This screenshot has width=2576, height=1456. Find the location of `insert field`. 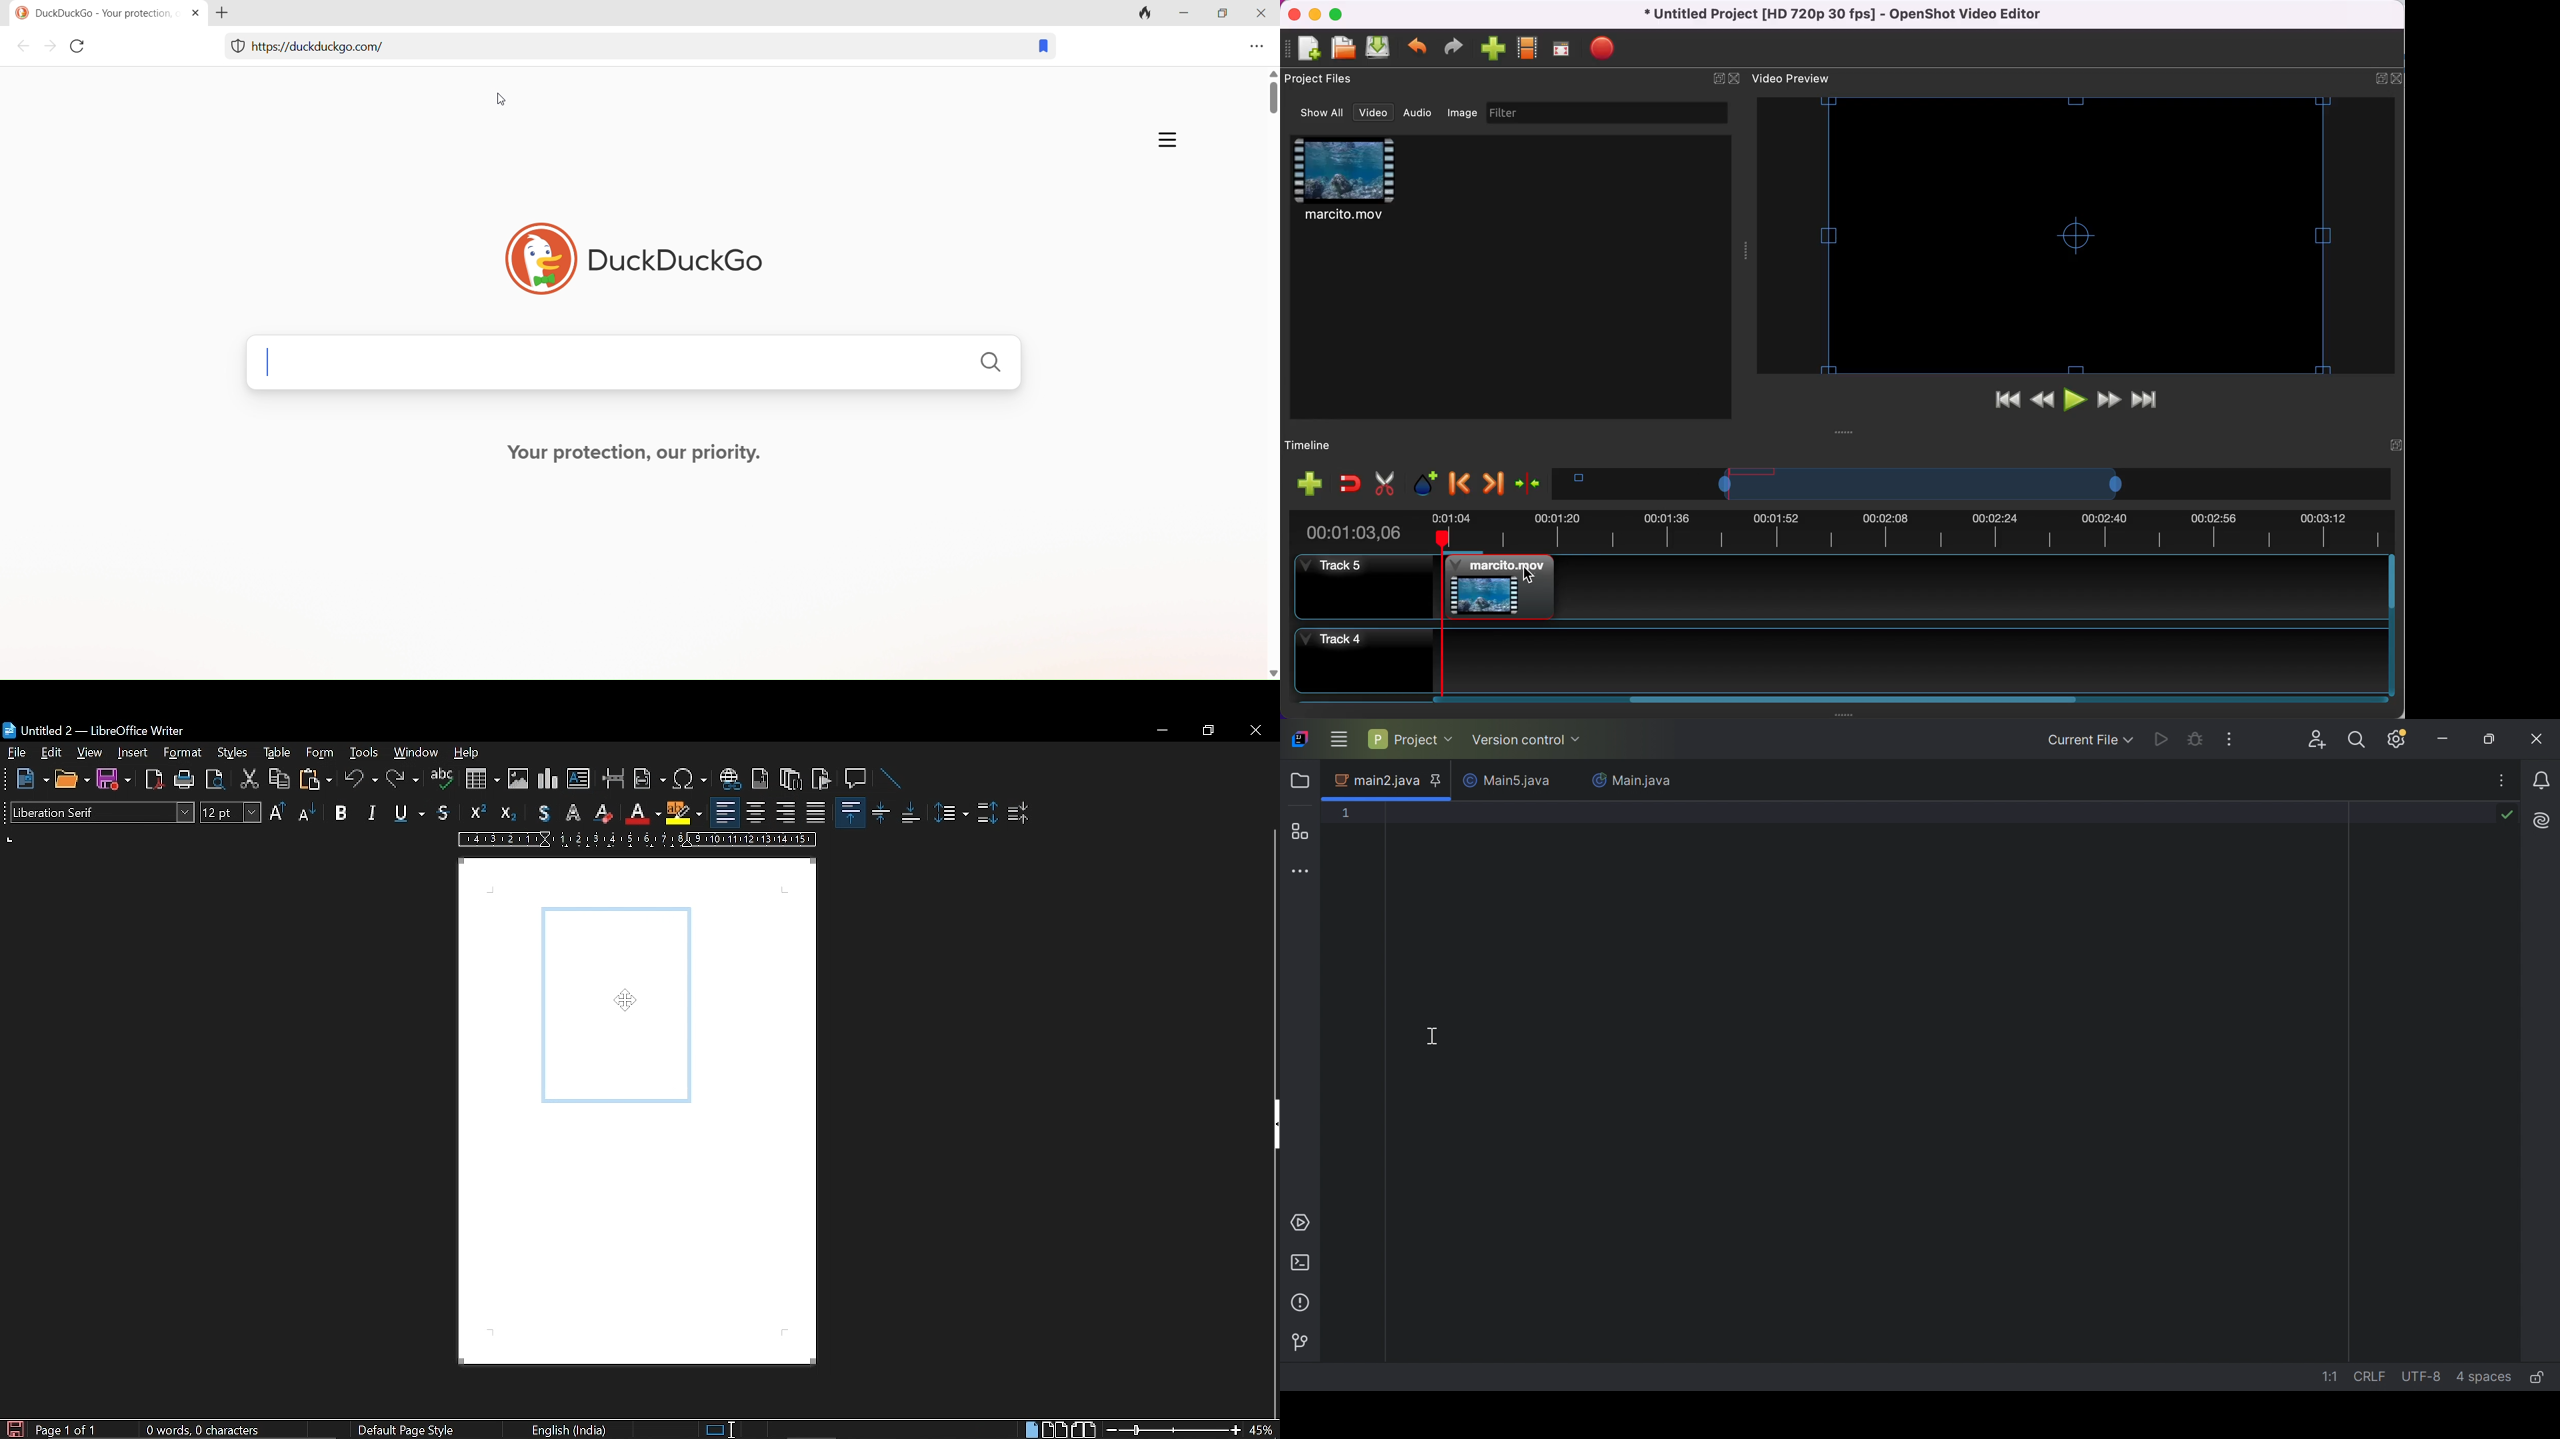

insert field is located at coordinates (649, 781).